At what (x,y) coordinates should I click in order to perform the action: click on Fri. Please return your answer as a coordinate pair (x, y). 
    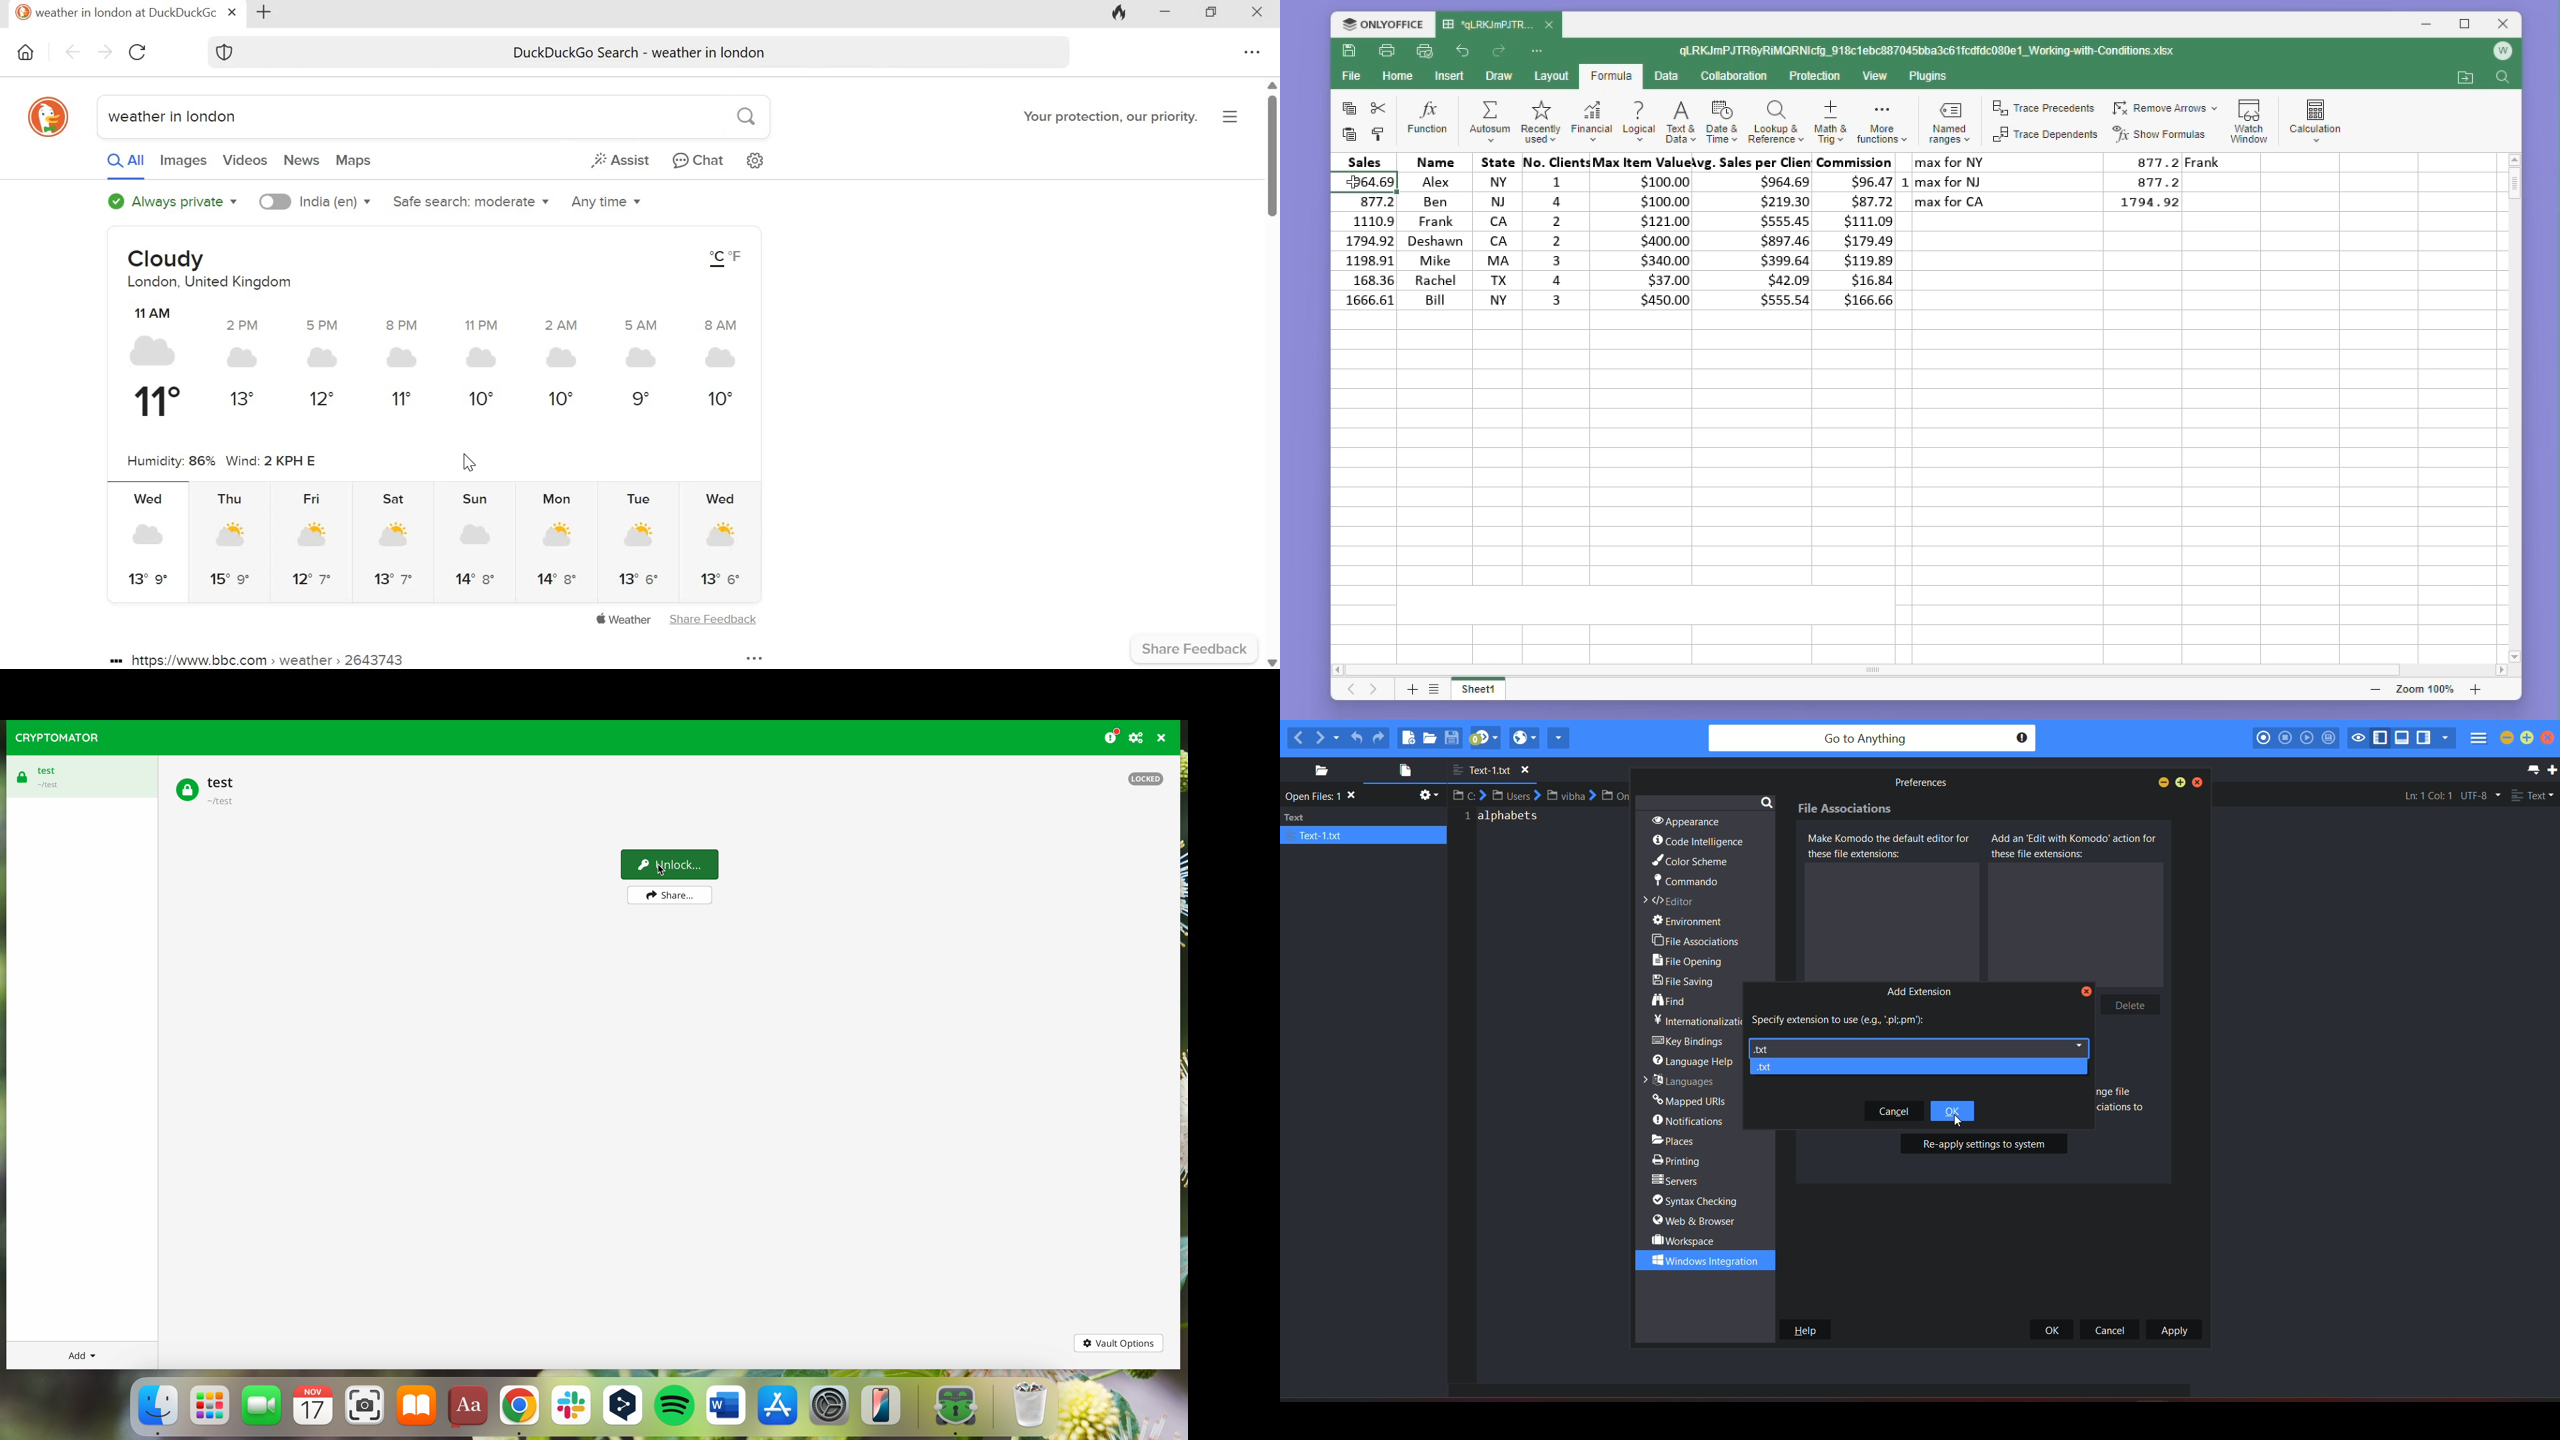
    Looking at the image, I should click on (311, 499).